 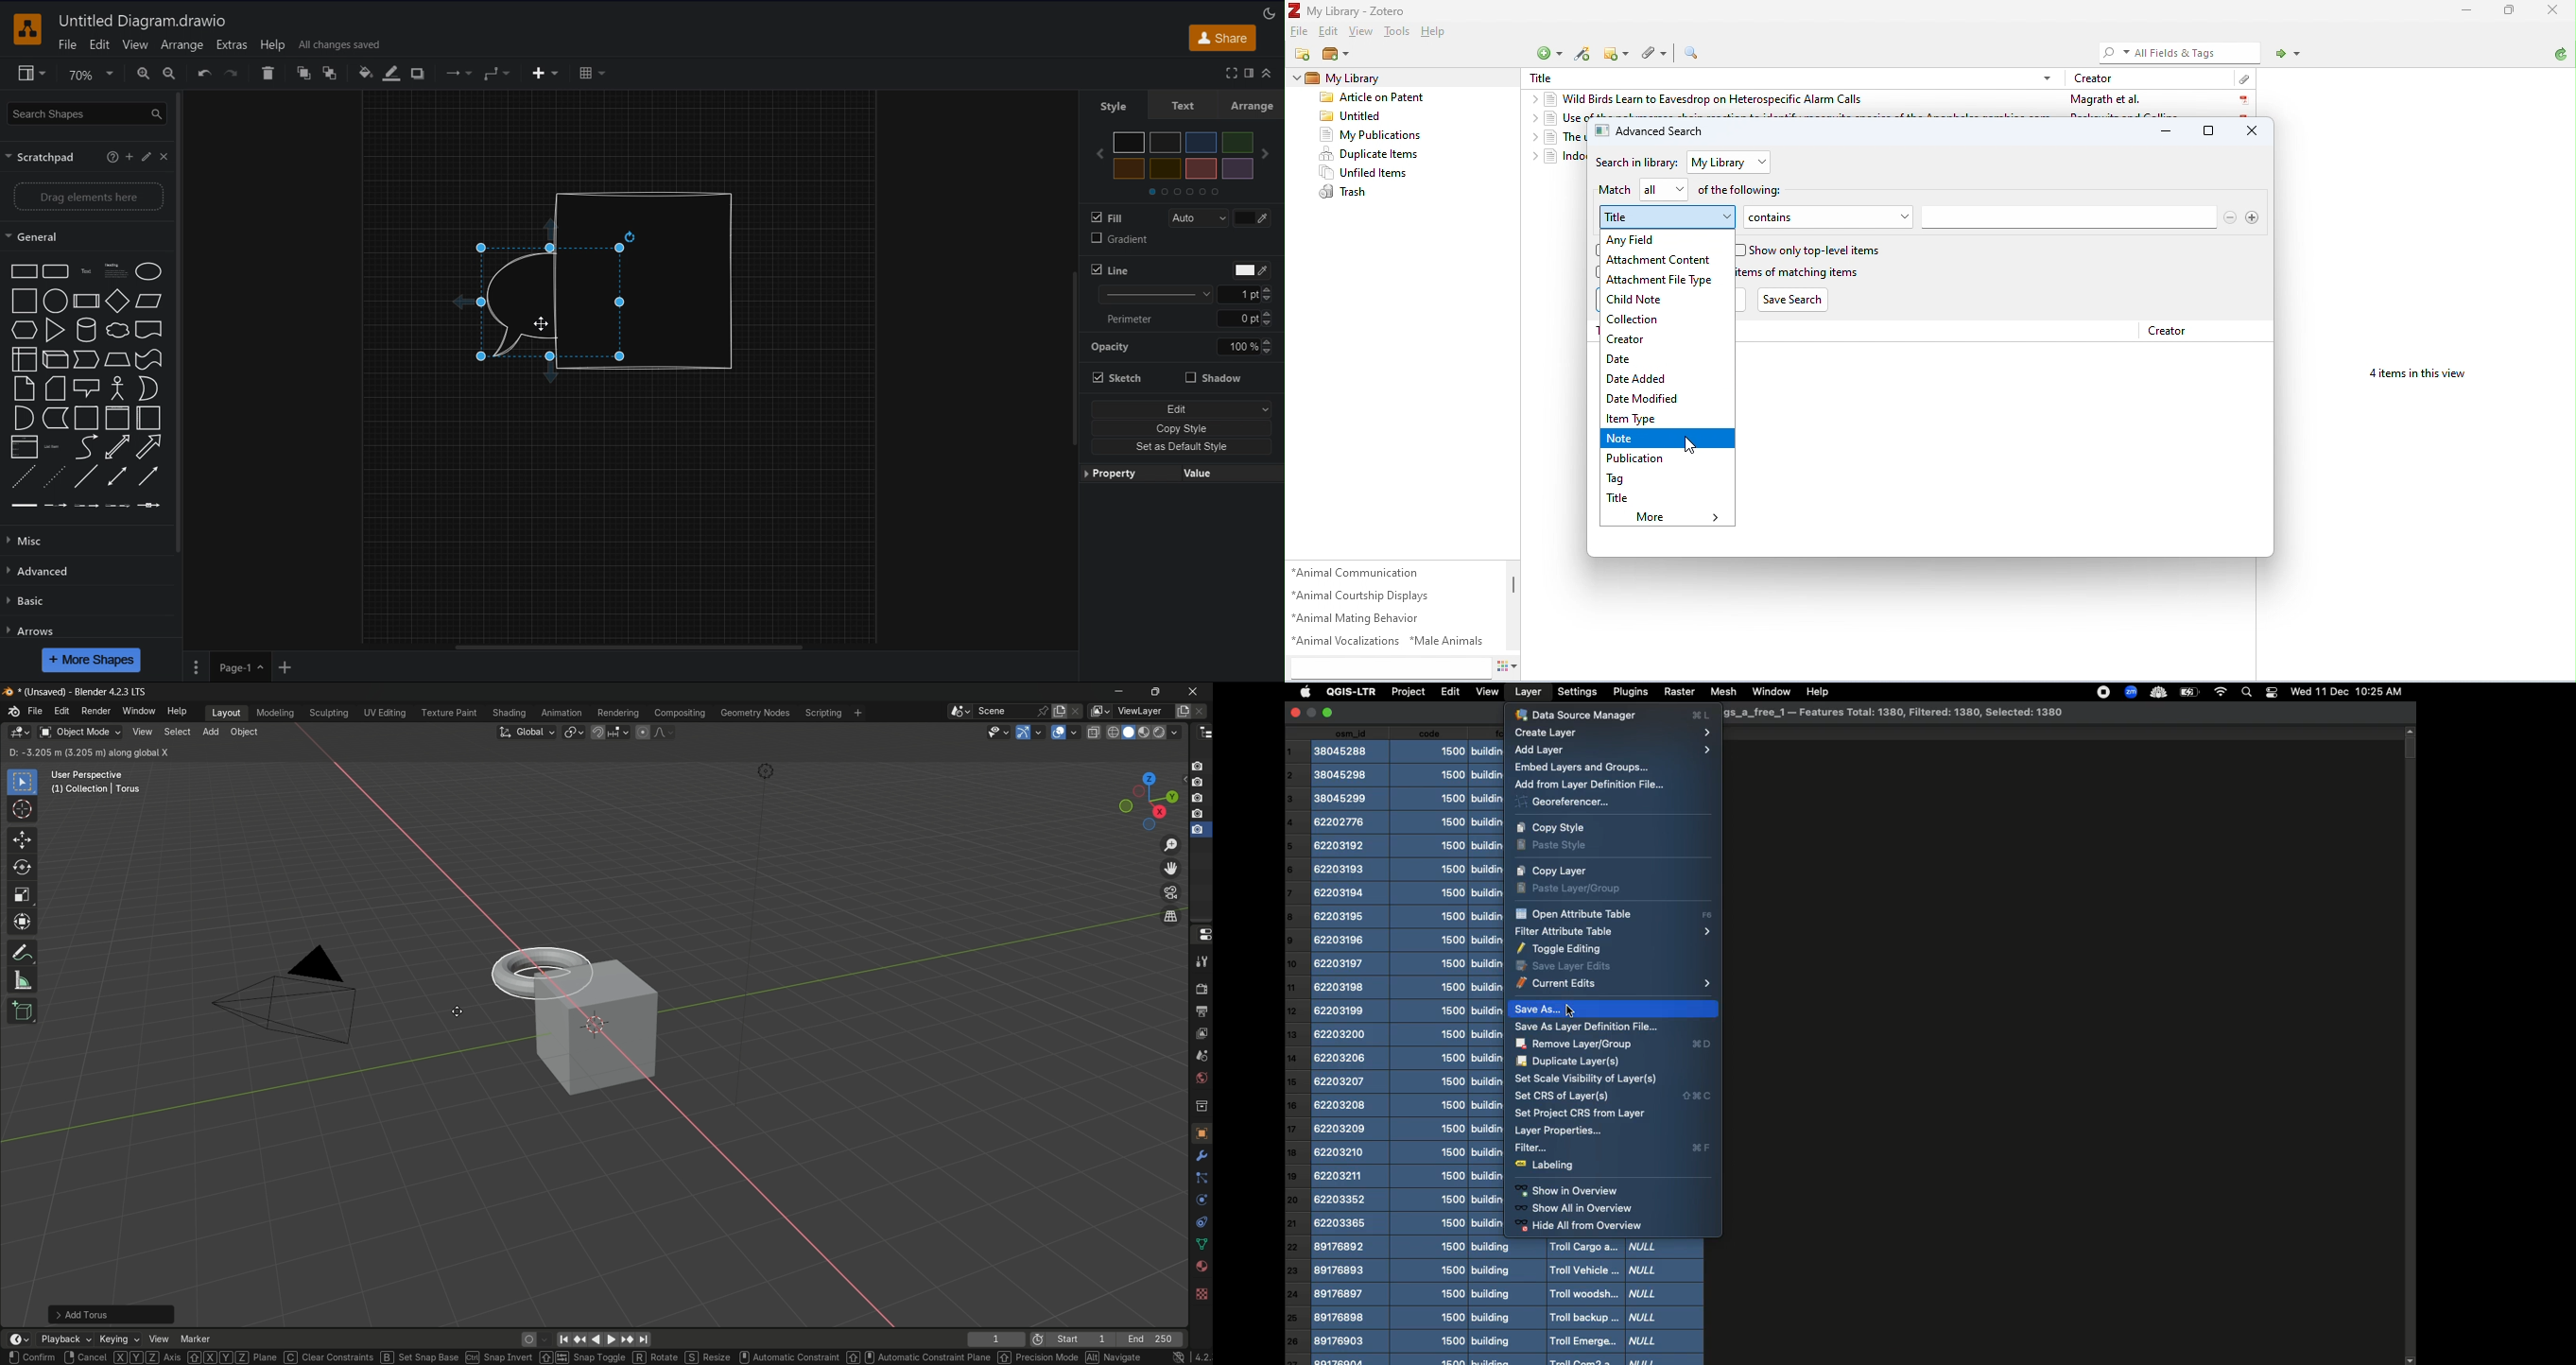 I want to click on duplicate items, so click(x=1370, y=153).